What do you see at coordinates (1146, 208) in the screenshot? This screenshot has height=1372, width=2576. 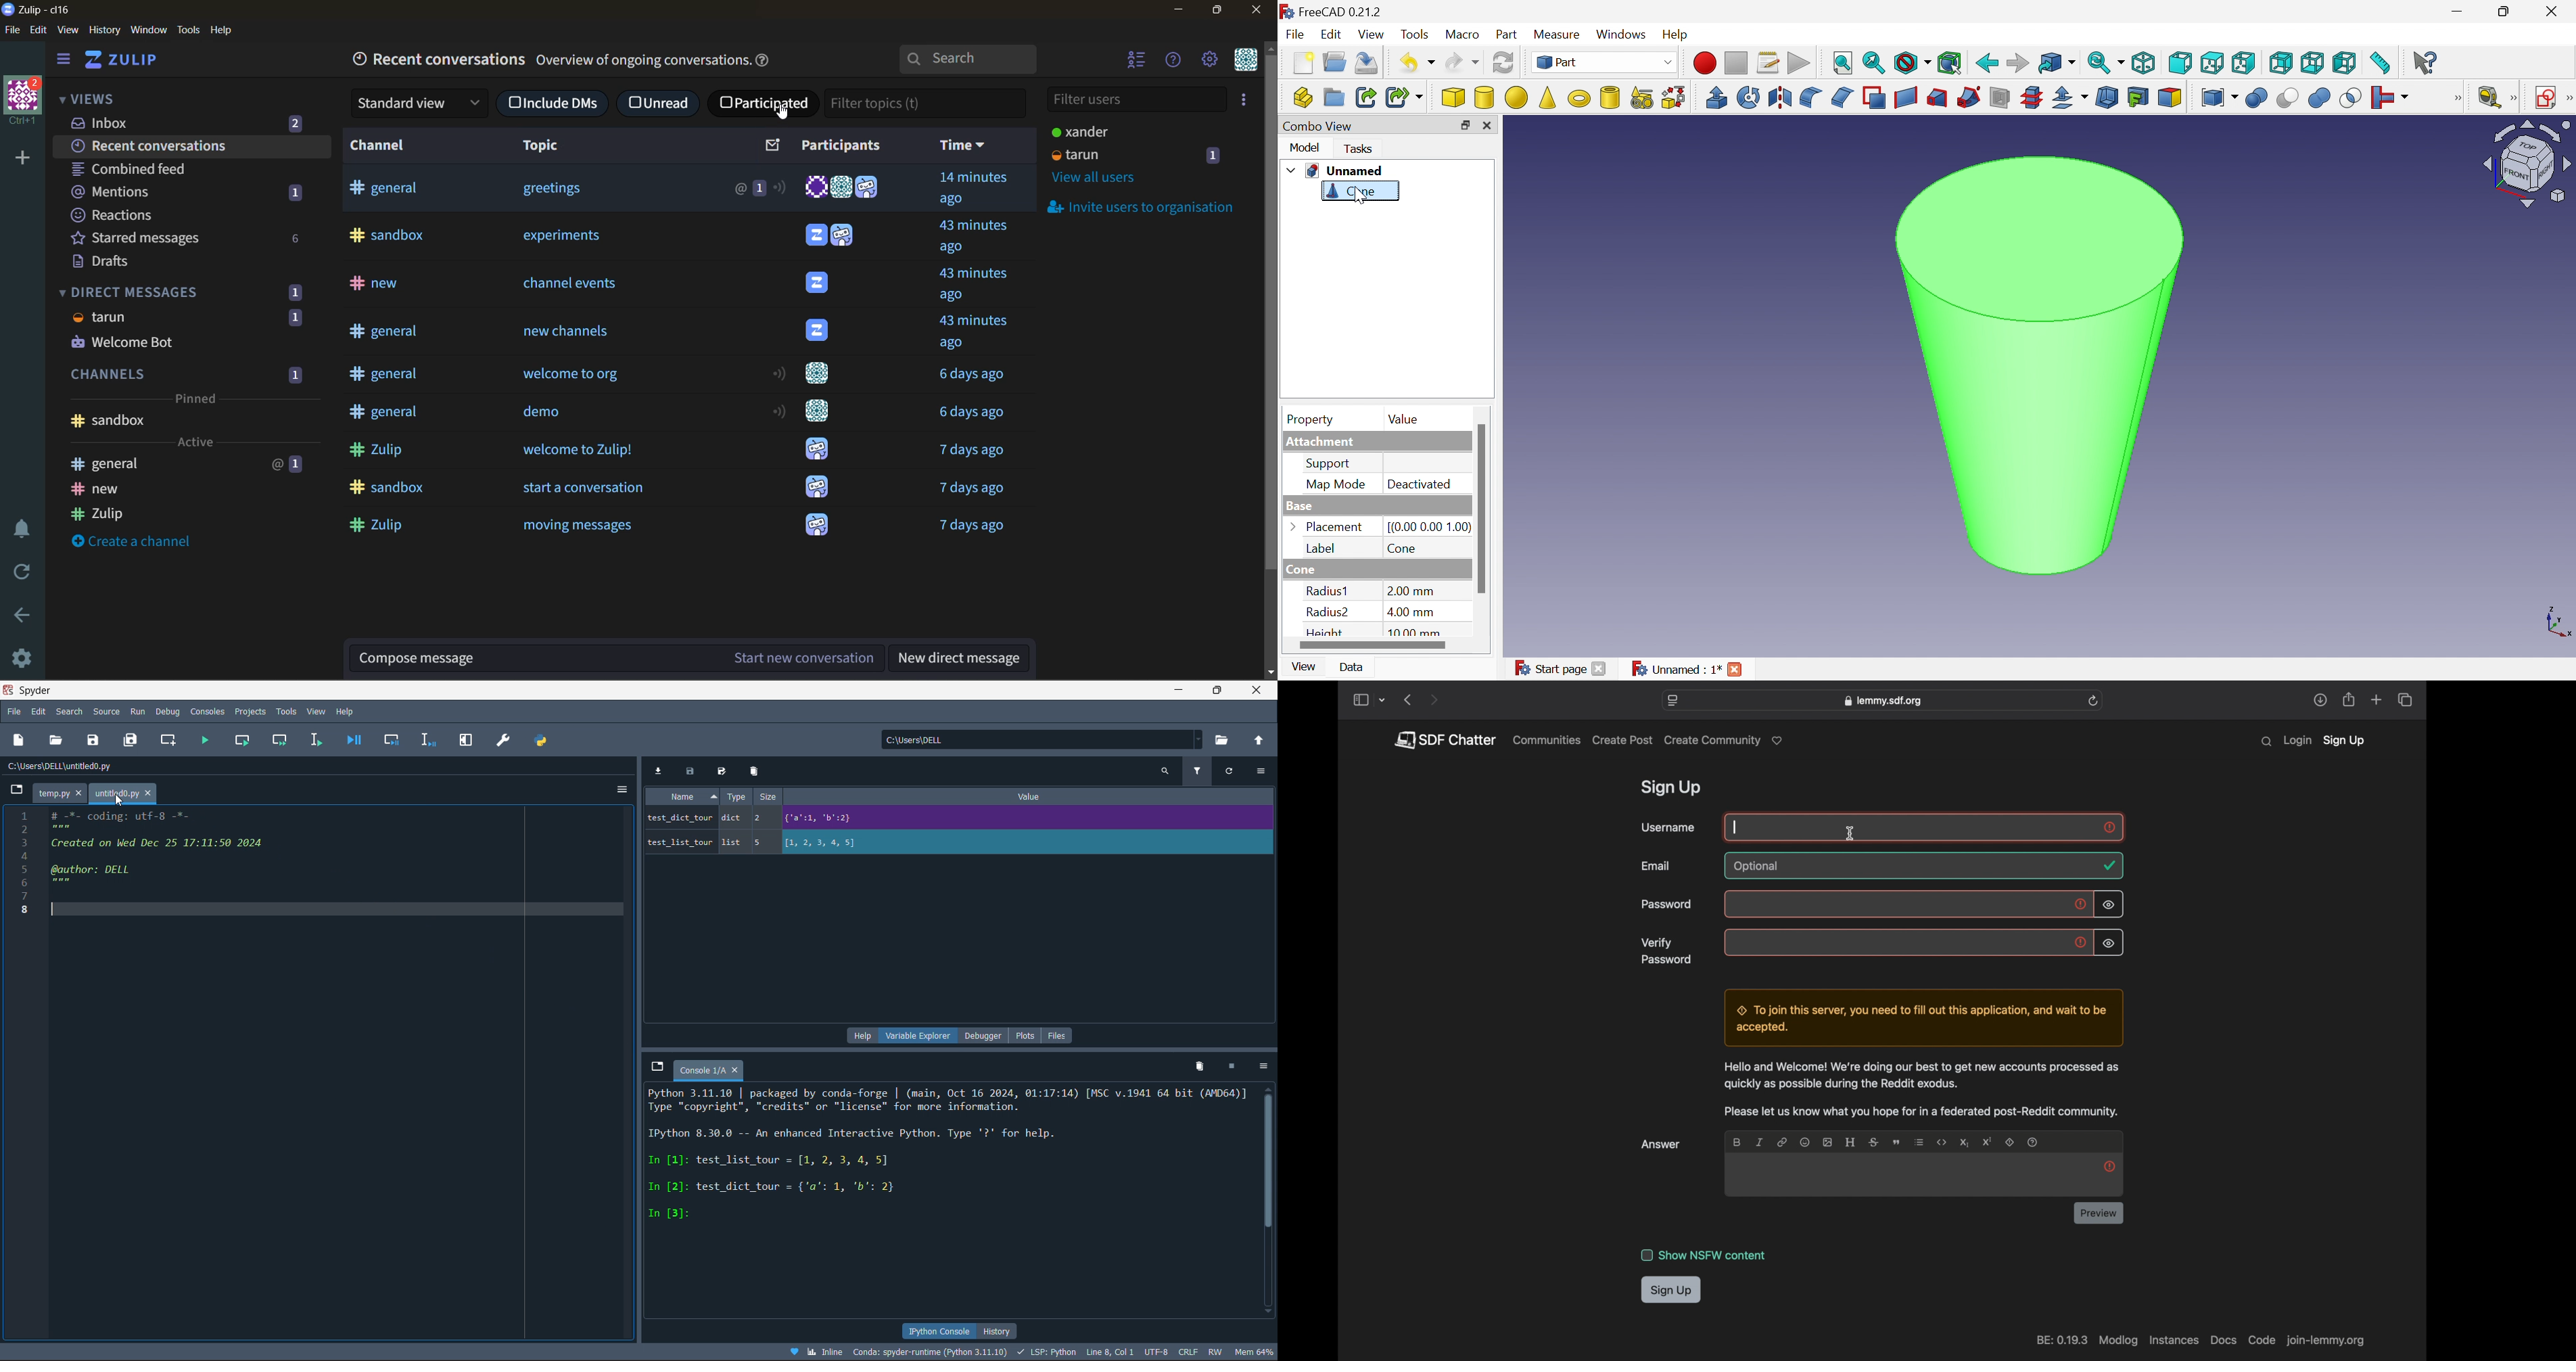 I see `invite users to organisation` at bounding box center [1146, 208].